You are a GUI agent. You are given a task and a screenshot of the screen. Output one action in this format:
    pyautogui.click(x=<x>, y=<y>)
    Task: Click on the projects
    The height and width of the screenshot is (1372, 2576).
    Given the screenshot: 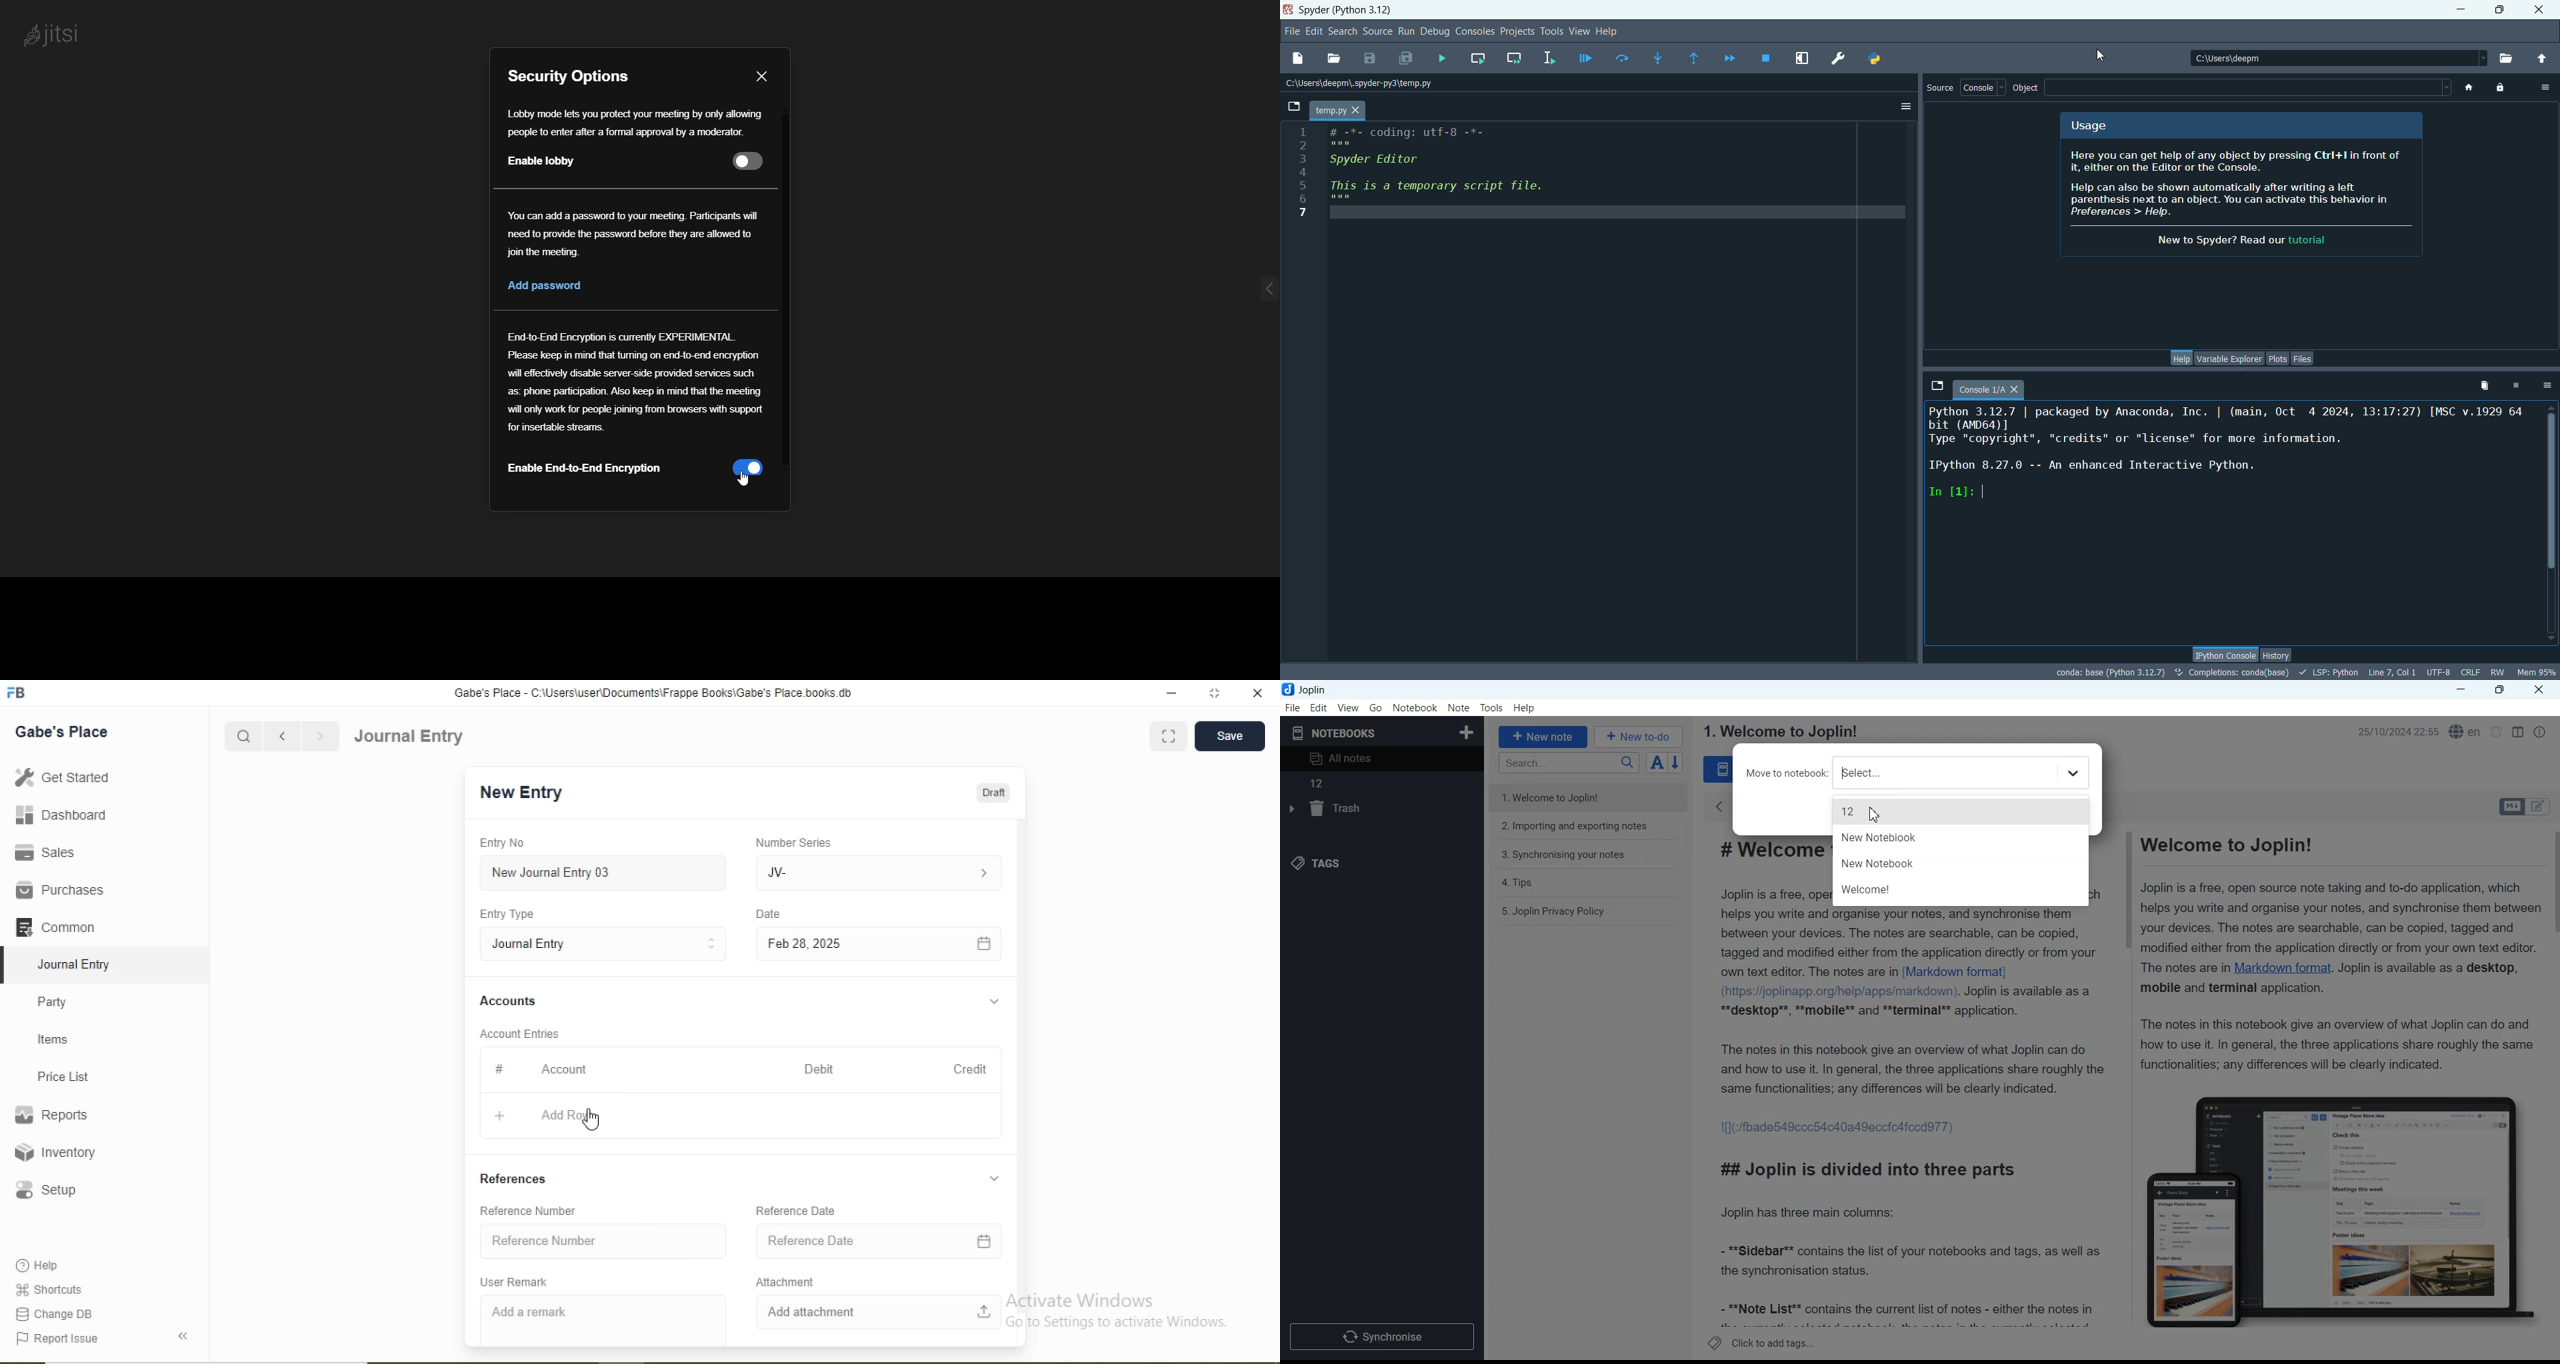 What is the action you would take?
    pyautogui.click(x=1519, y=31)
    